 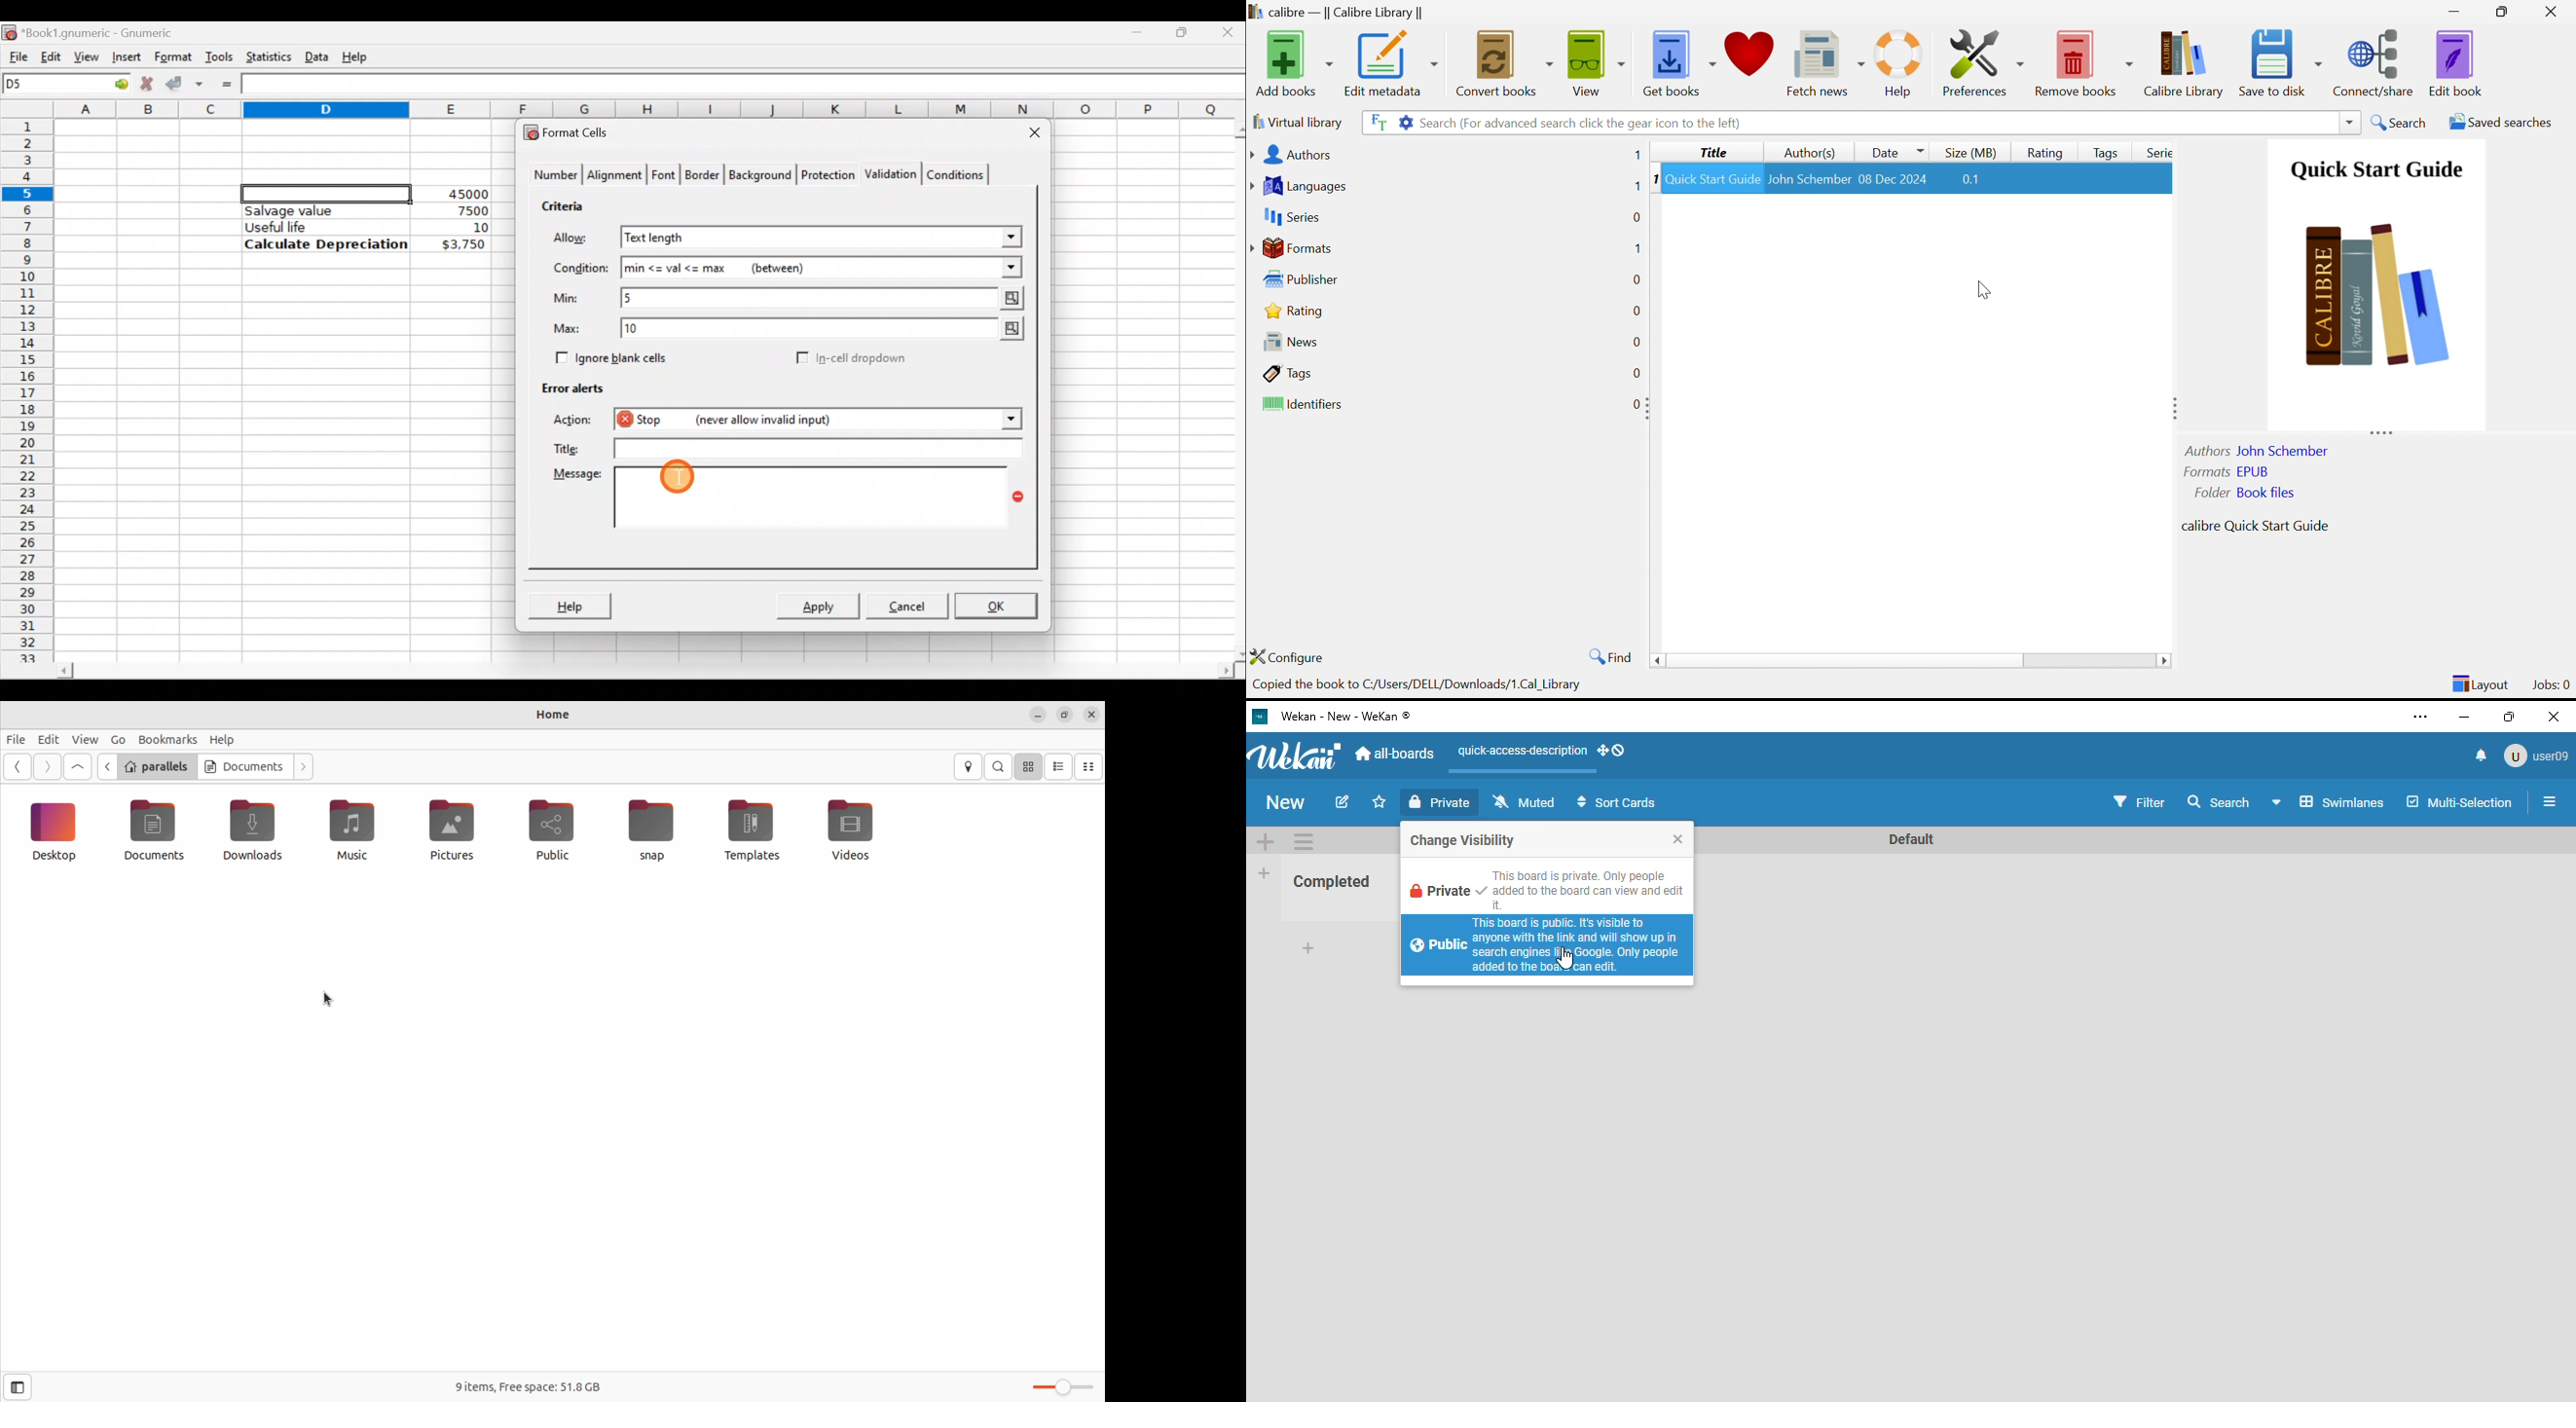 I want to click on Title, so click(x=564, y=446).